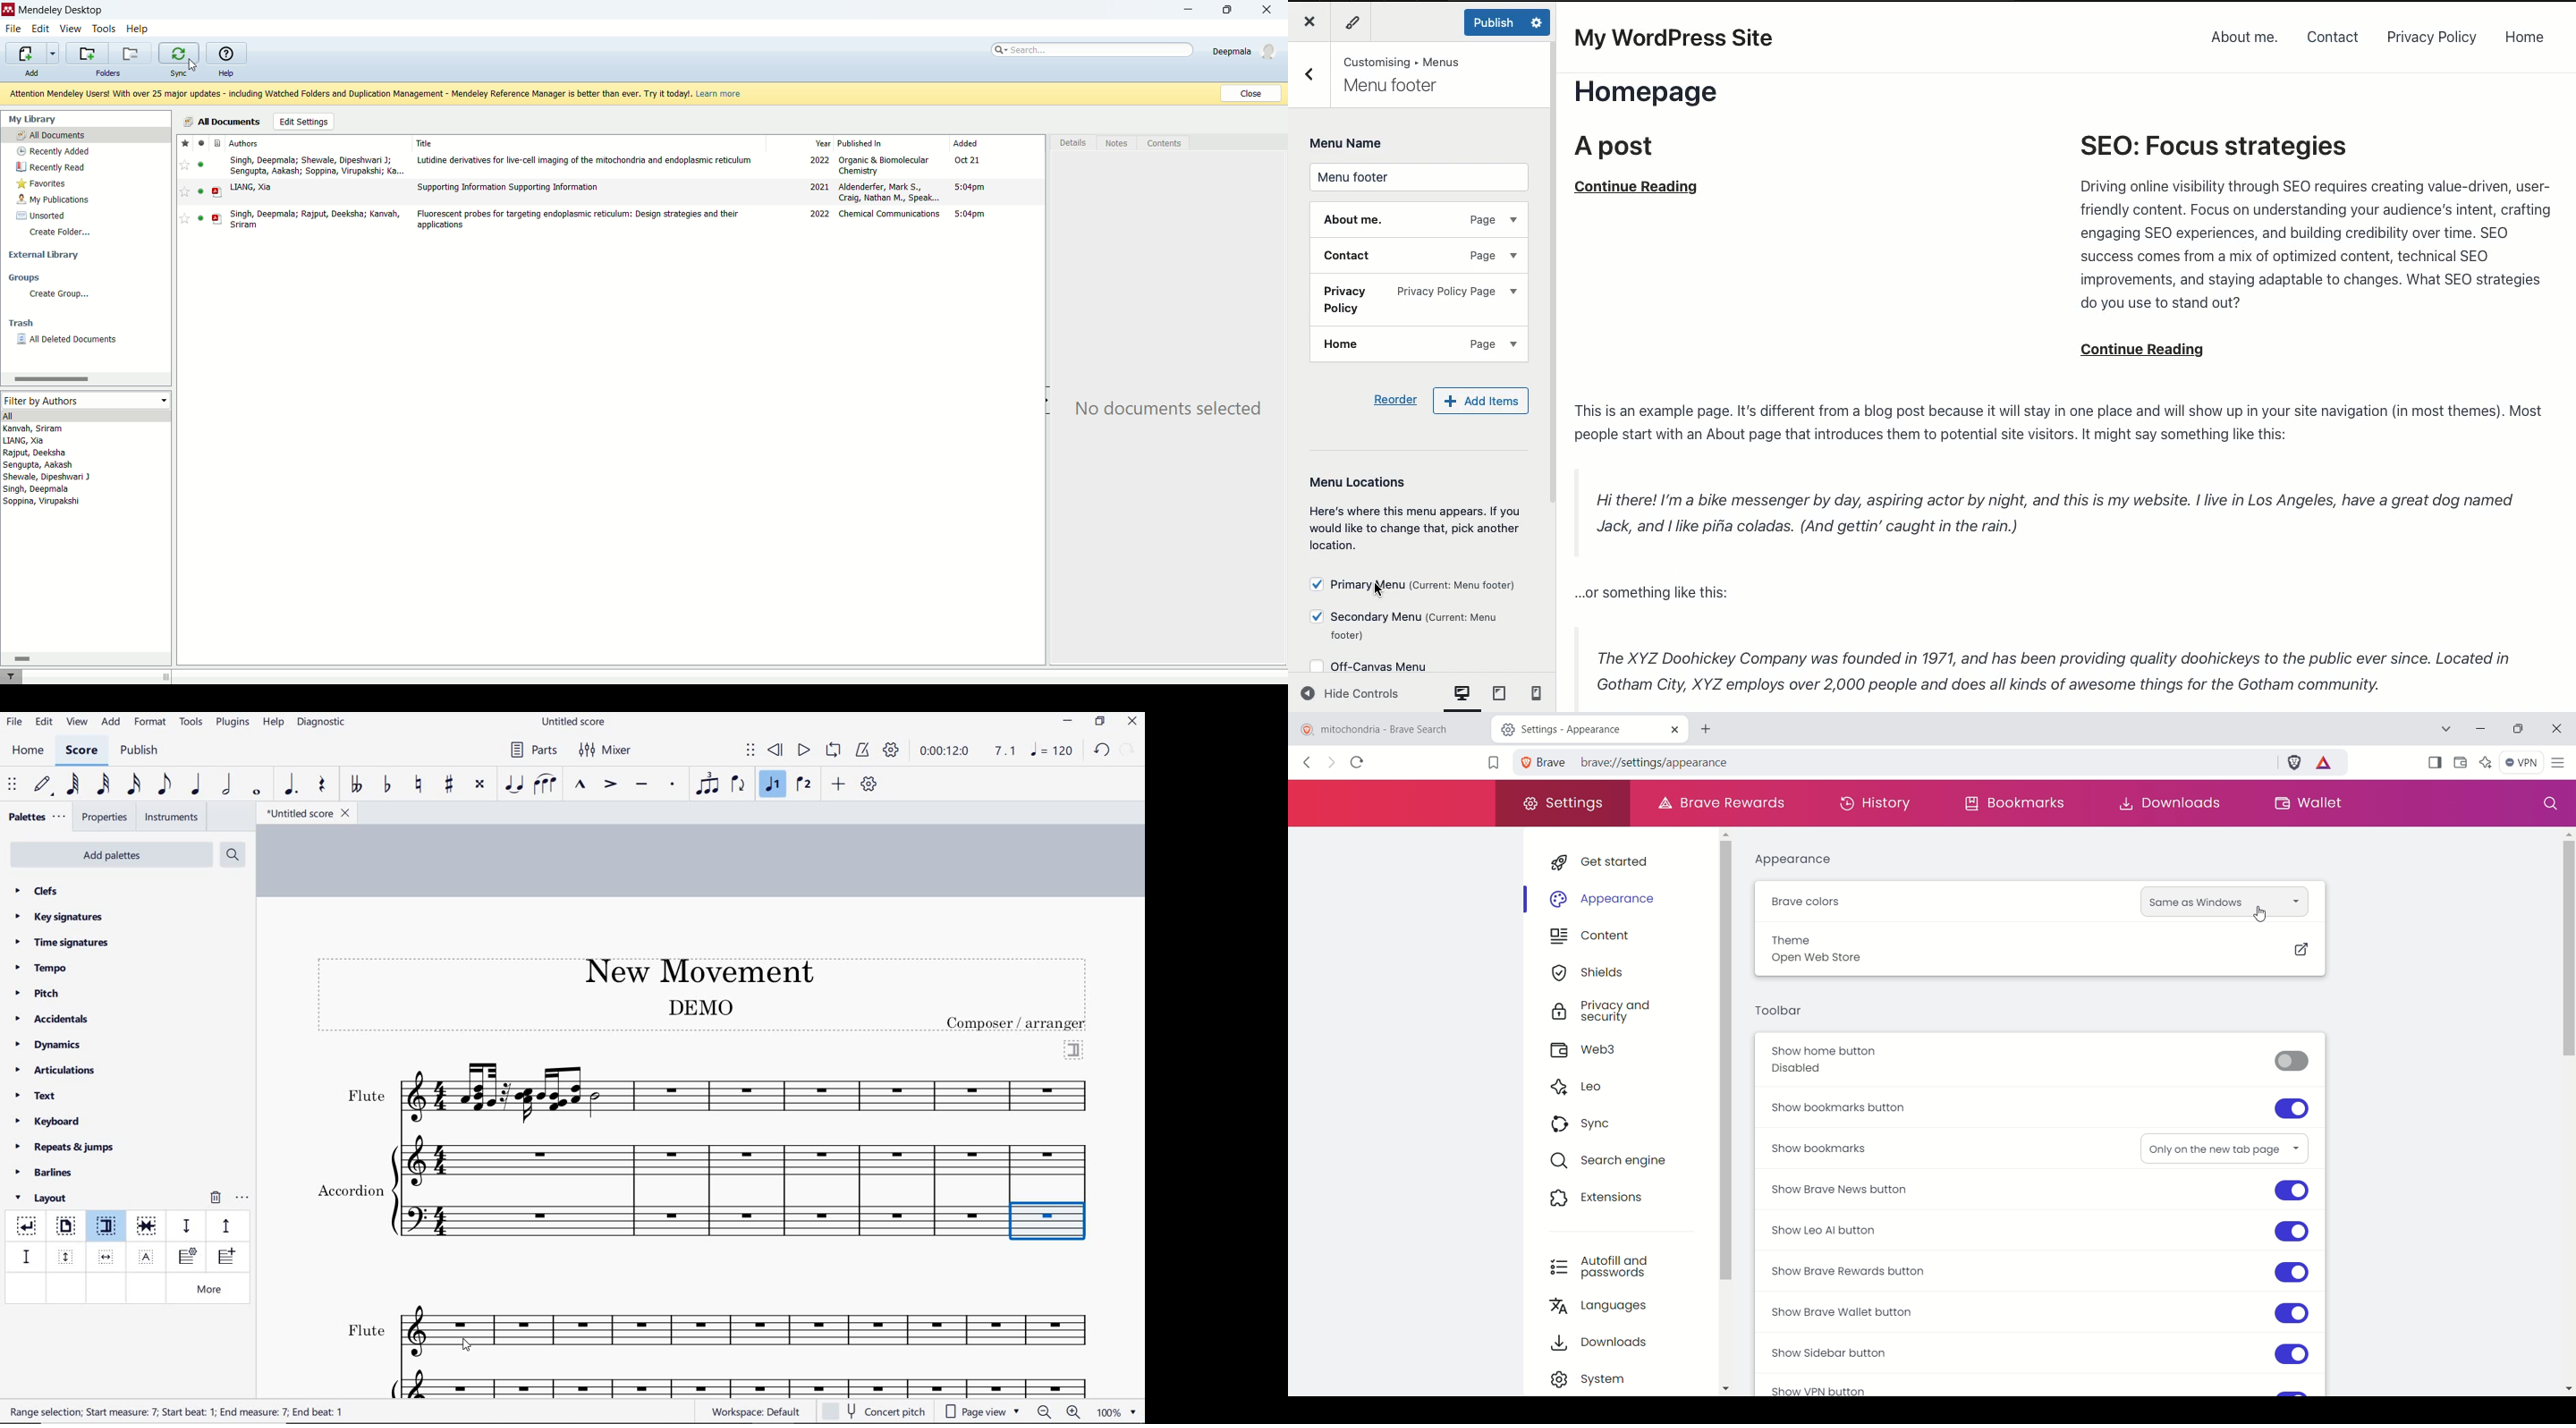 Image resolution: width=2576 pixels, height=1428 pixels. What do you see at coordinates (40, 465) in the screenshot?
I see `Sengupta, Aakash` at bounding box center [40, 465].